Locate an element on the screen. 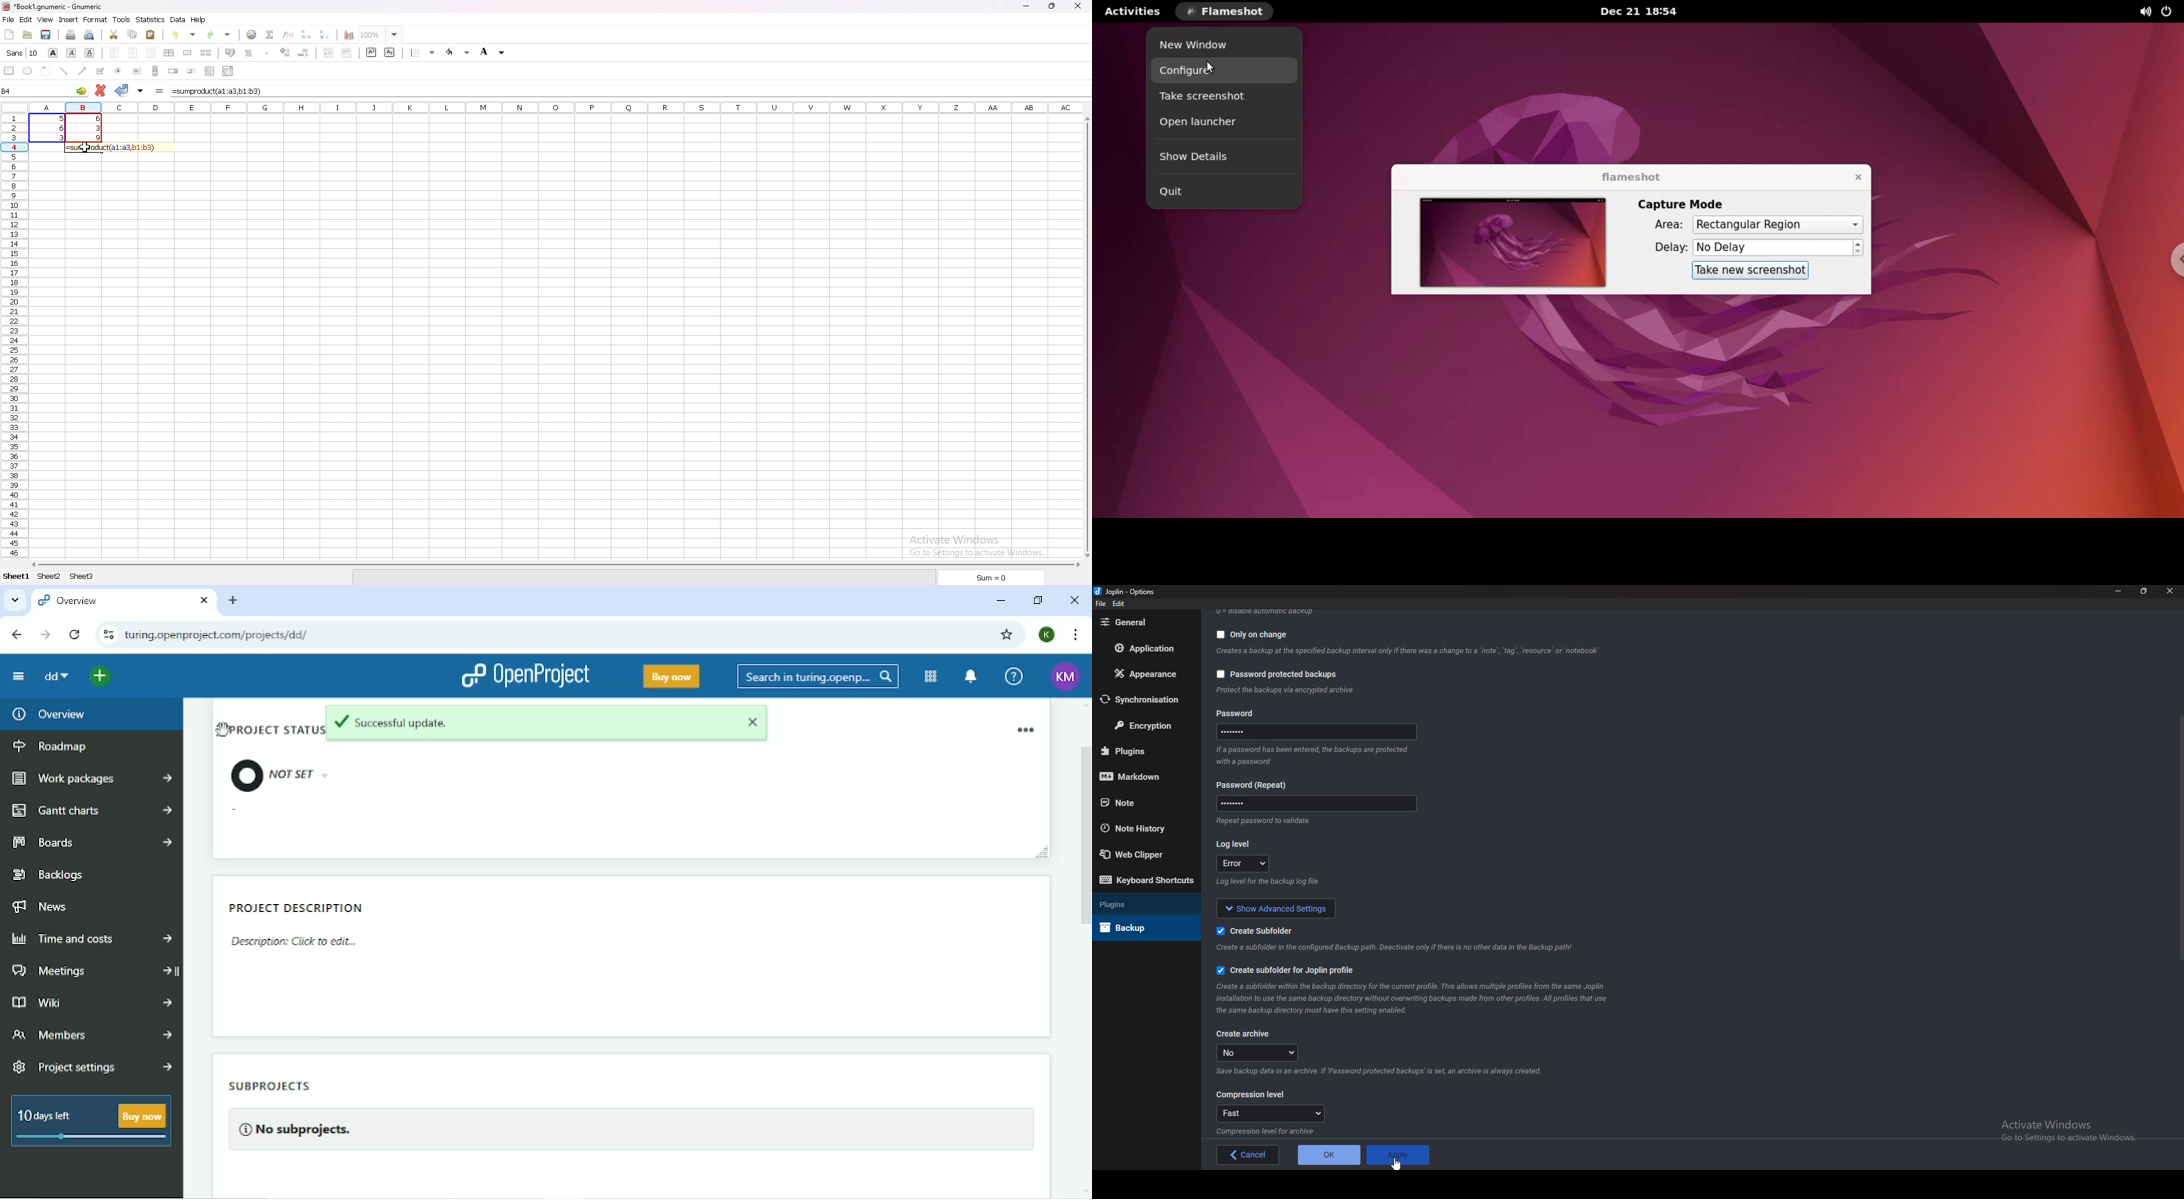  Log level is located at coordinates (1235, 845).